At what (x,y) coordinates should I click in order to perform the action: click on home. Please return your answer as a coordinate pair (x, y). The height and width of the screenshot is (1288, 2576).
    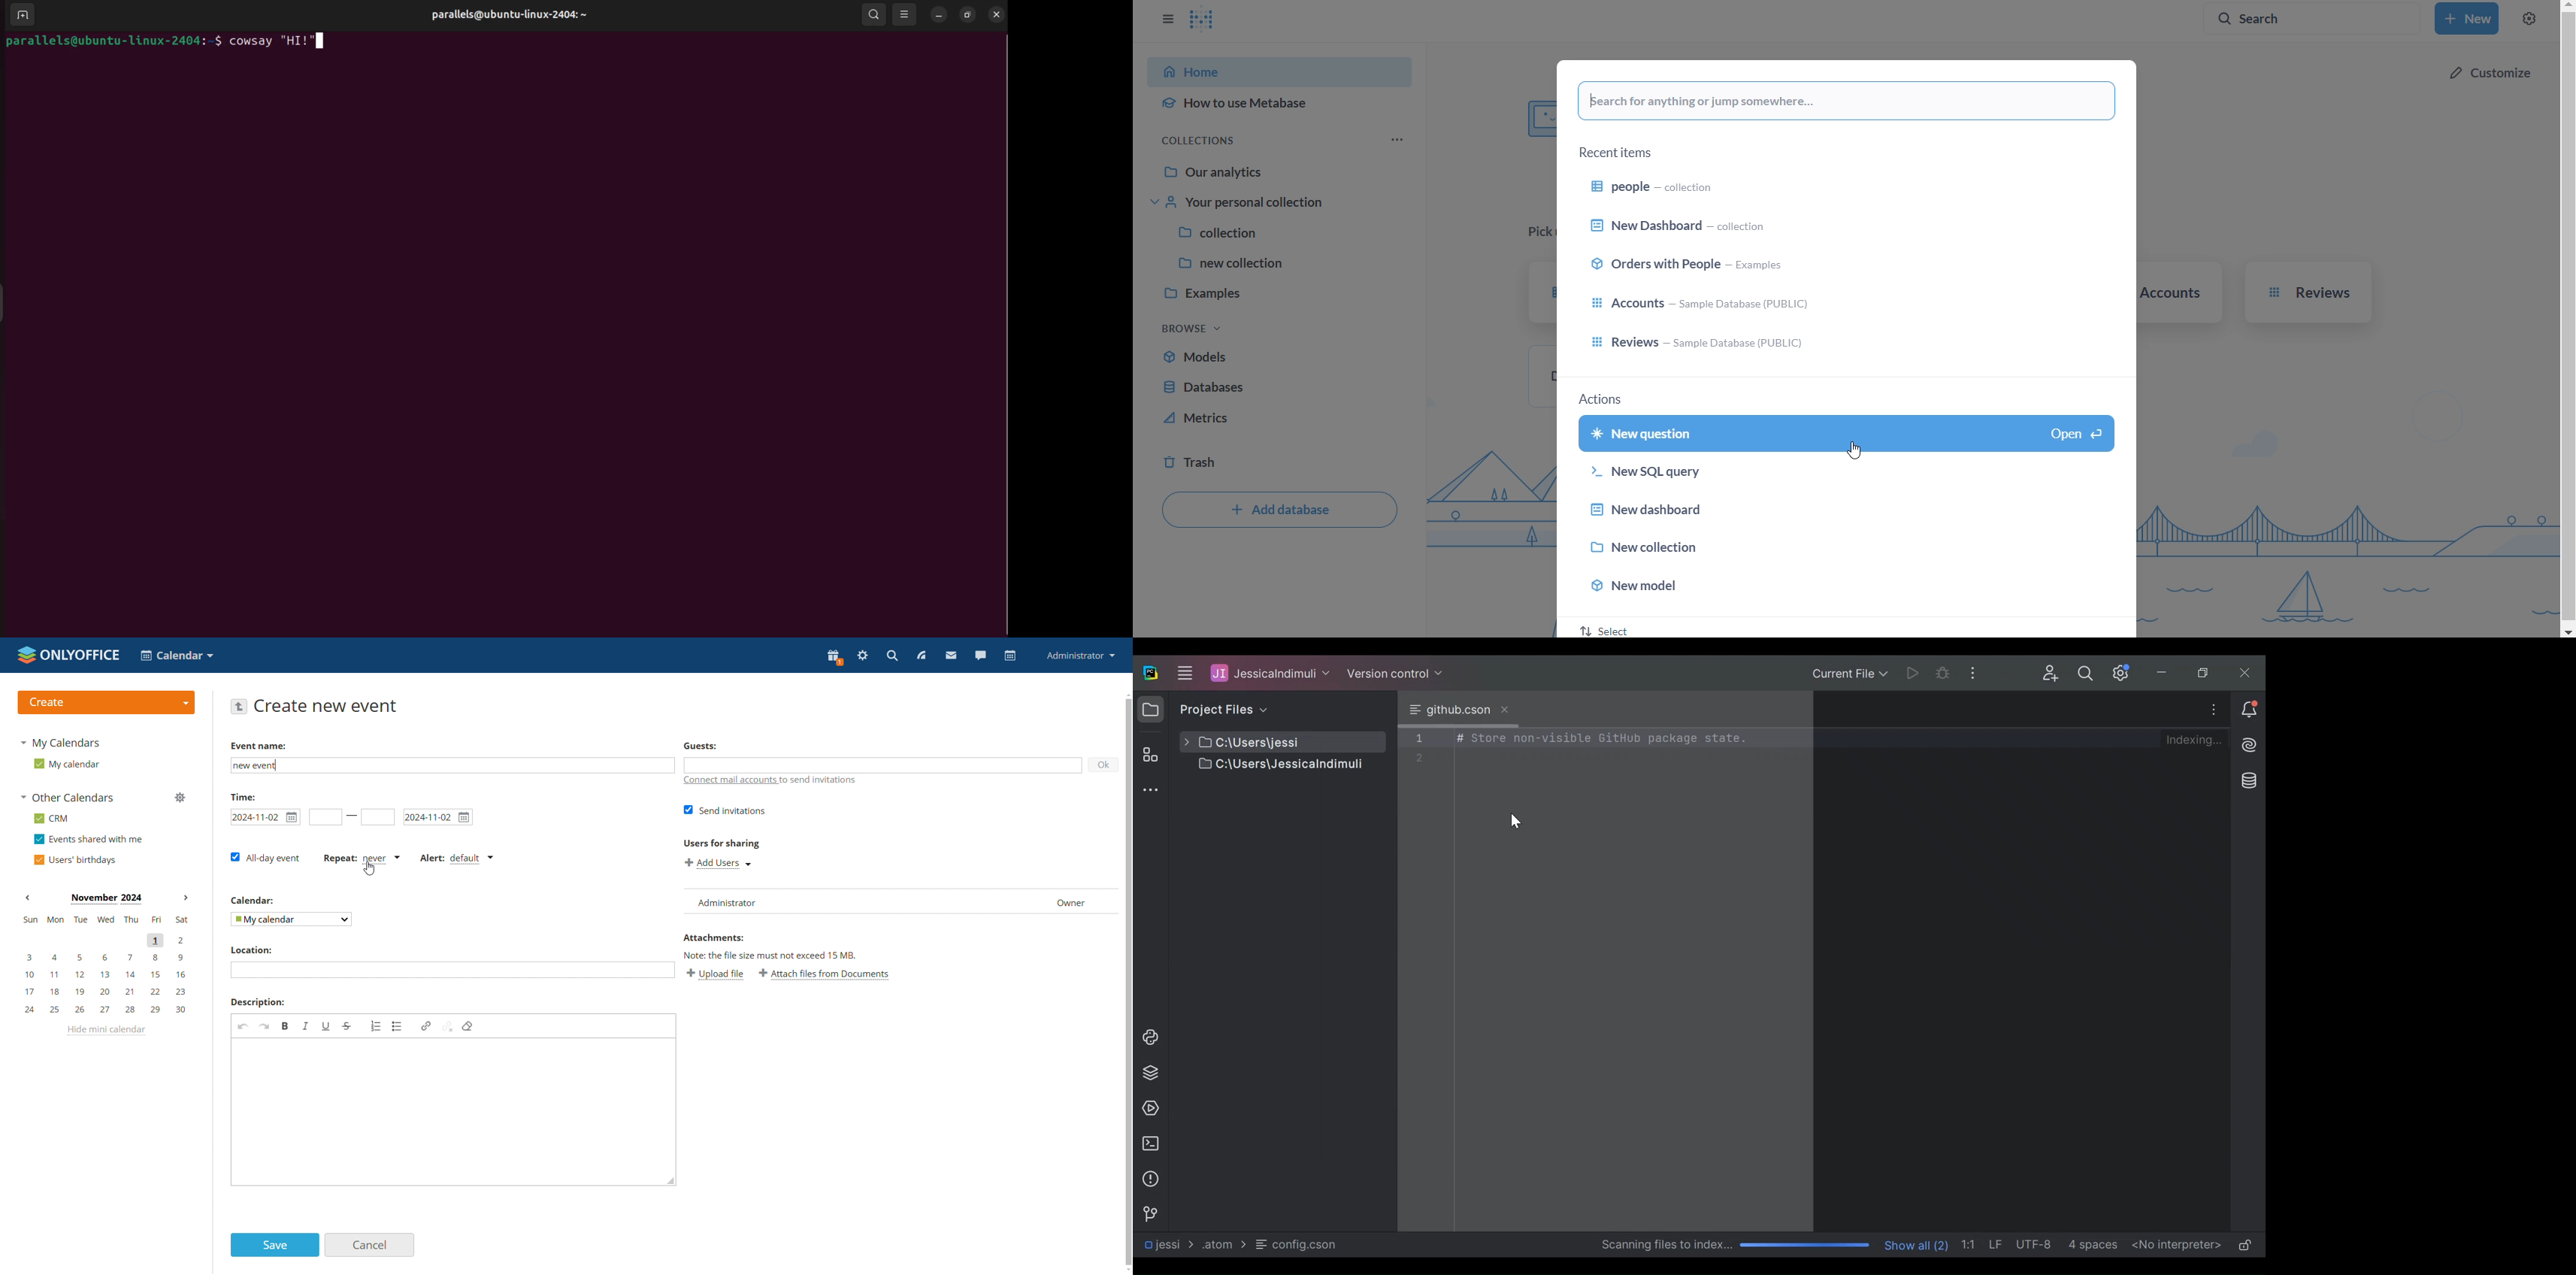
    Looking at the image, I should click on (1279, 70).